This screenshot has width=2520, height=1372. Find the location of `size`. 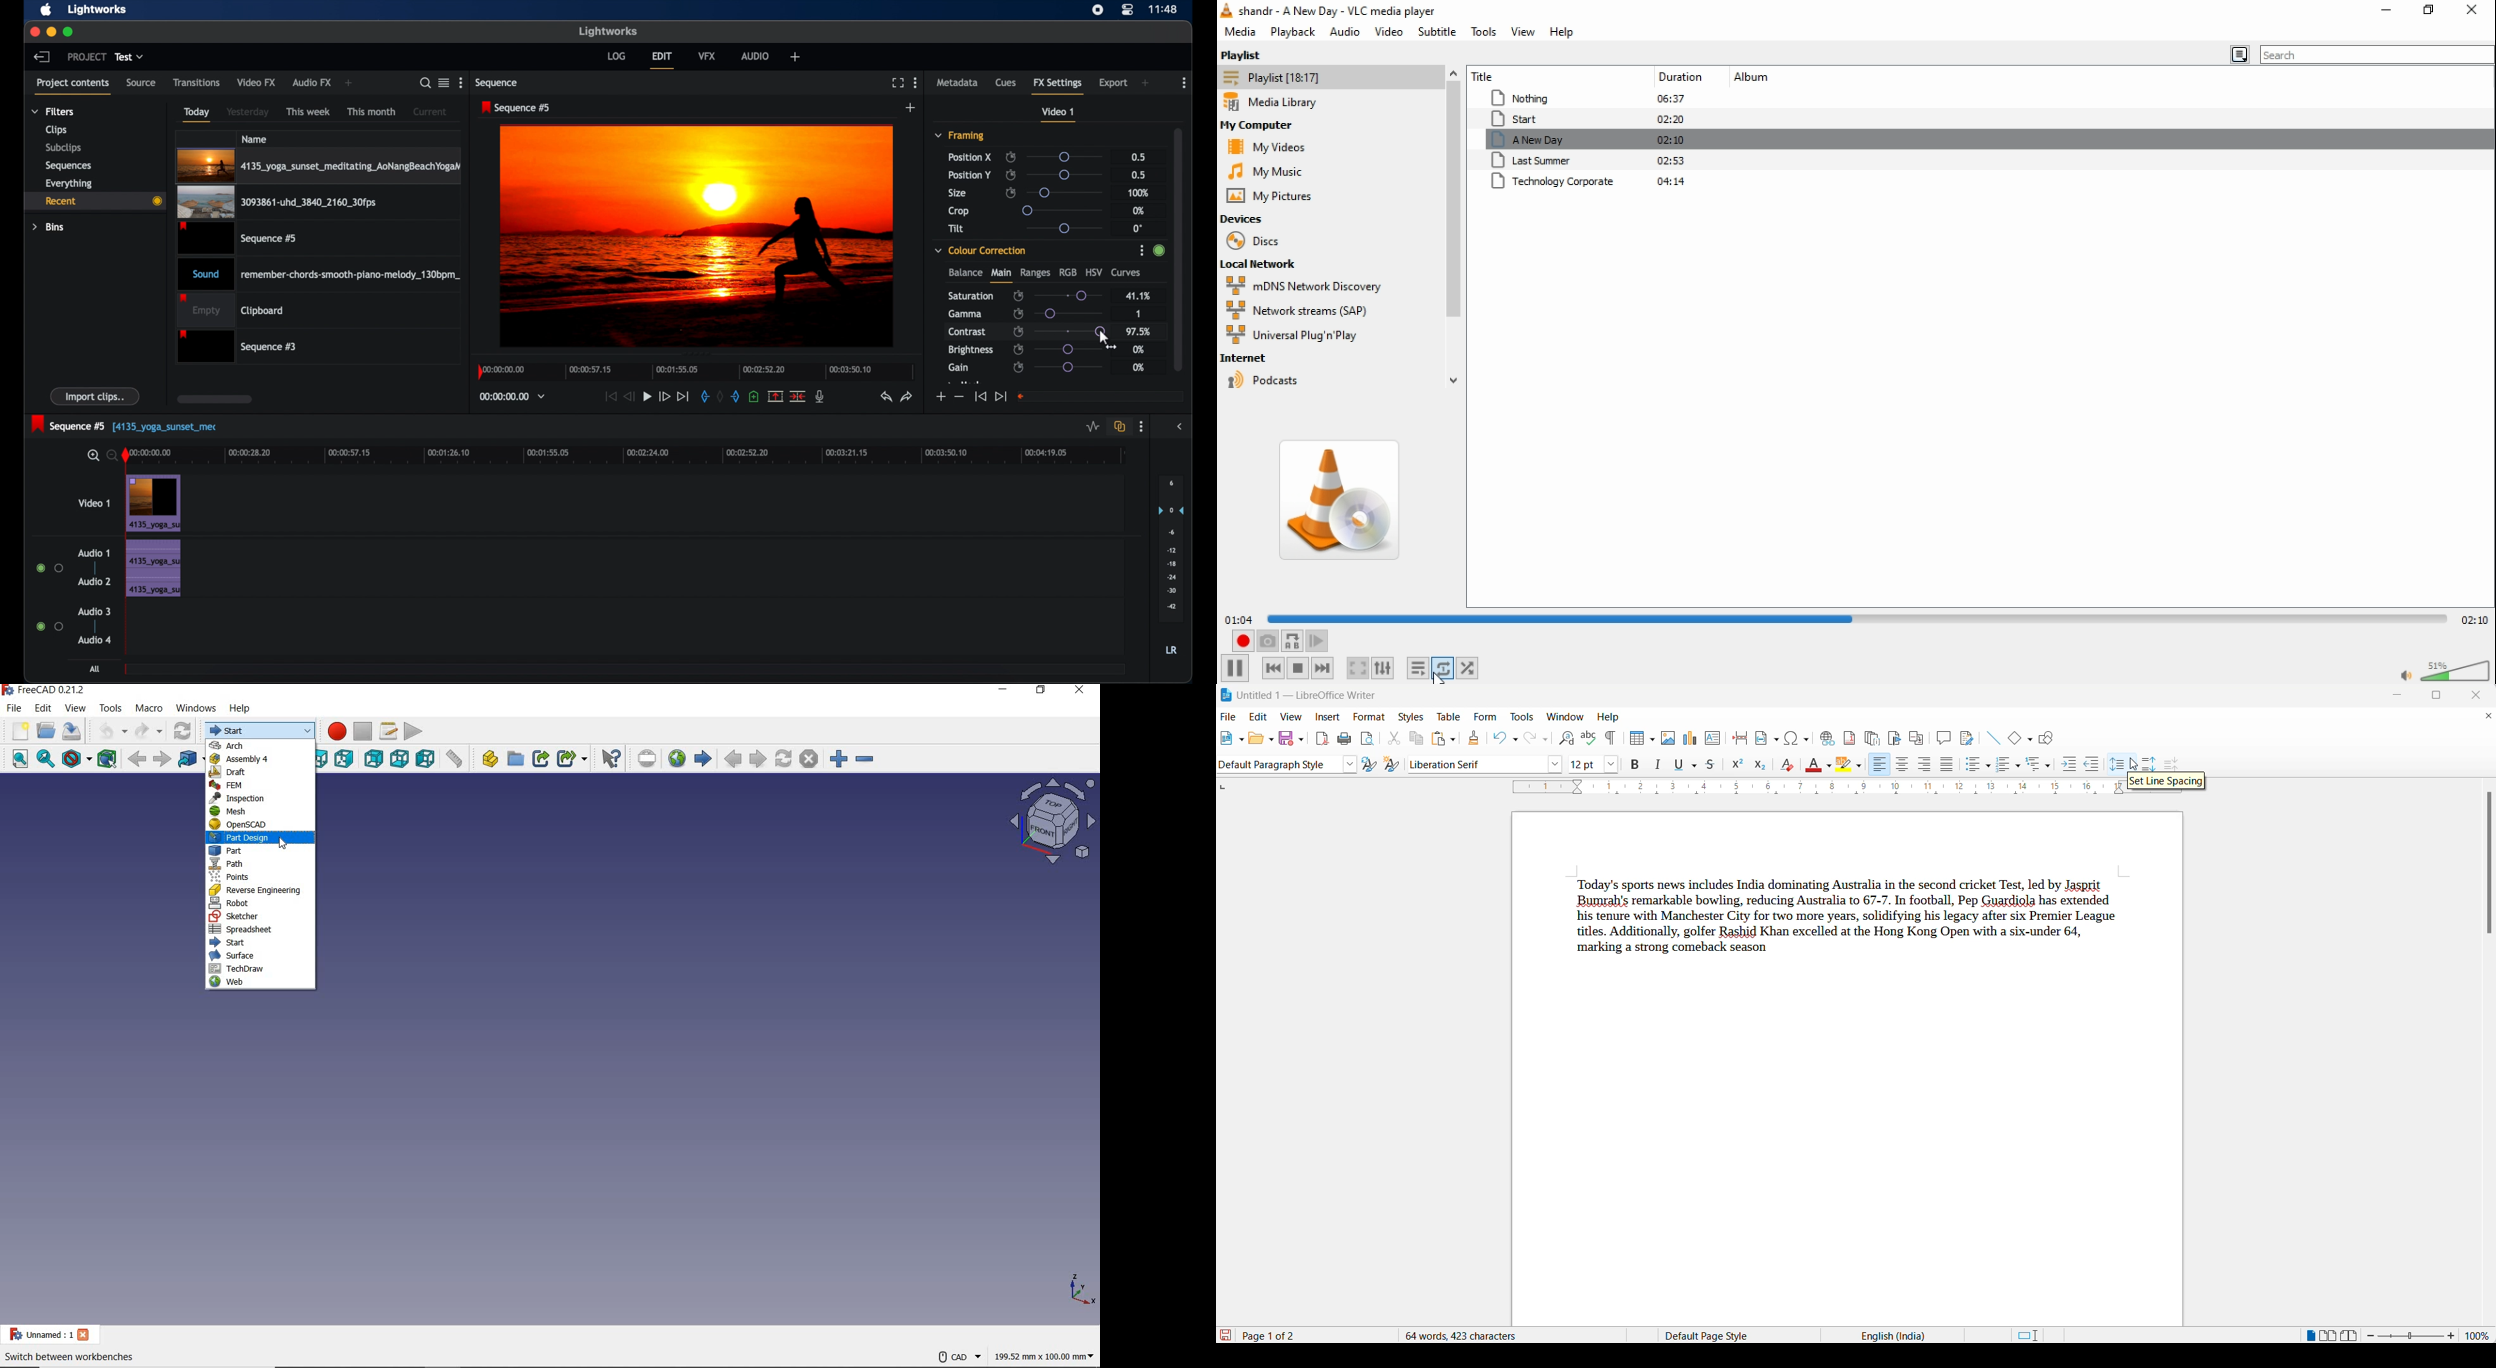

size is located at coordinates (958, 194).